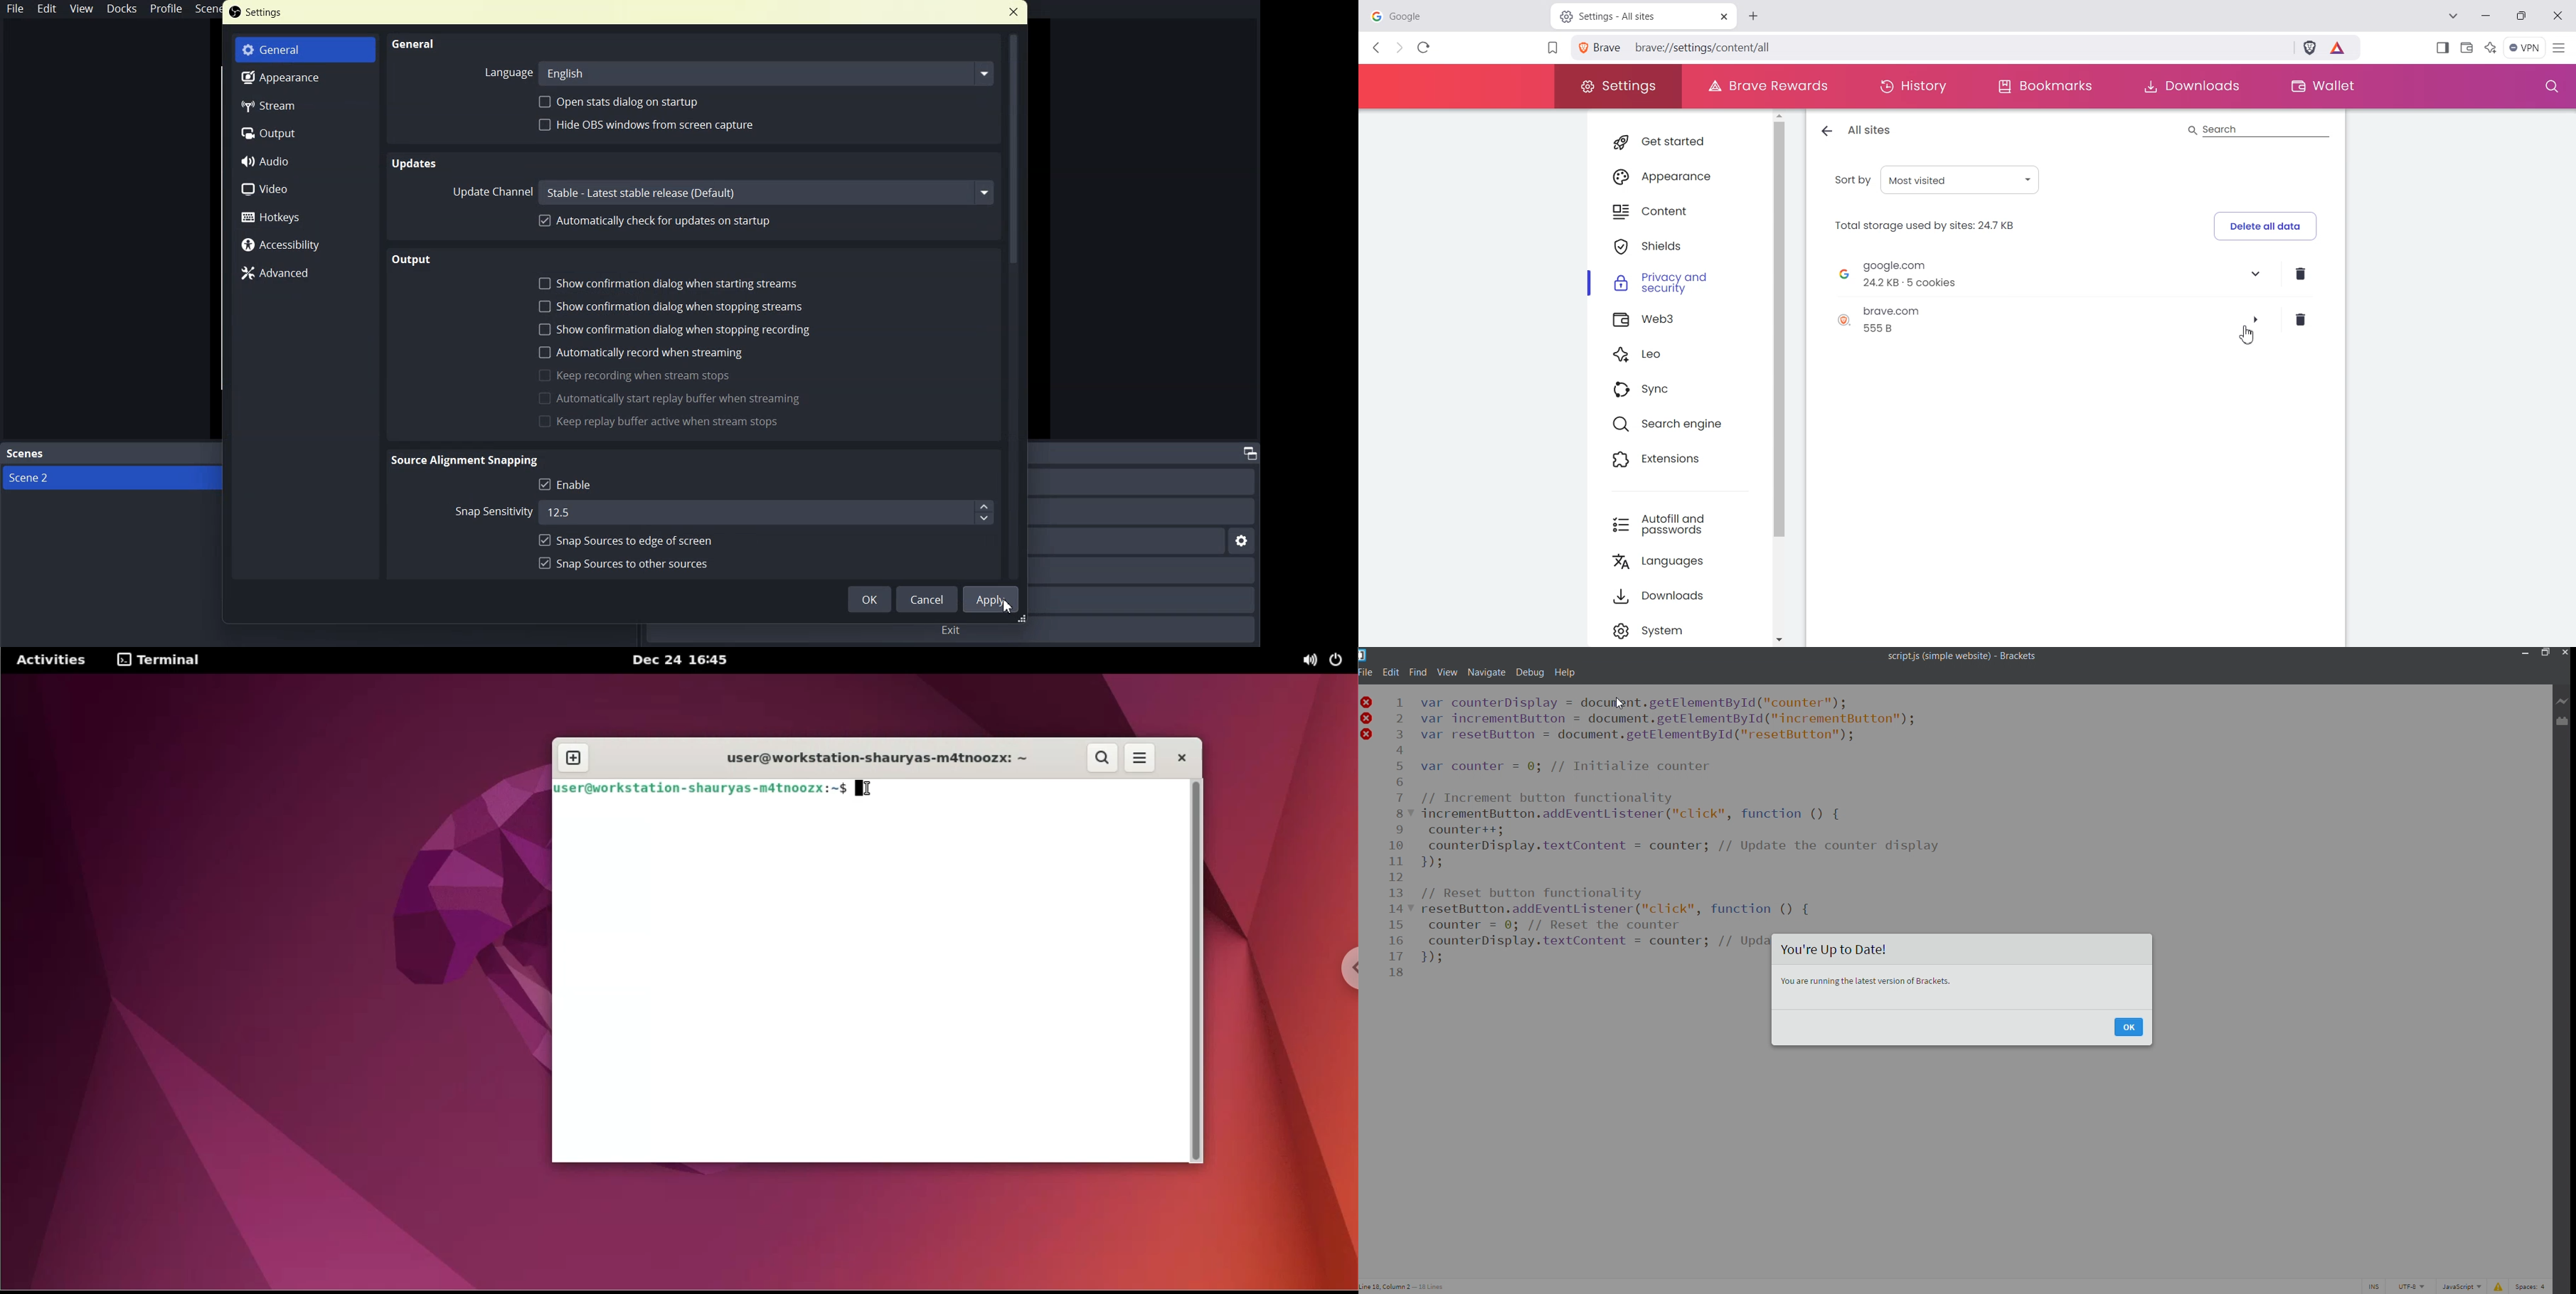 The image size is (2576, 1316). Describe the element at coordinates (2375, 1286) in the screenshot. I see `toggle cursor` at that location.